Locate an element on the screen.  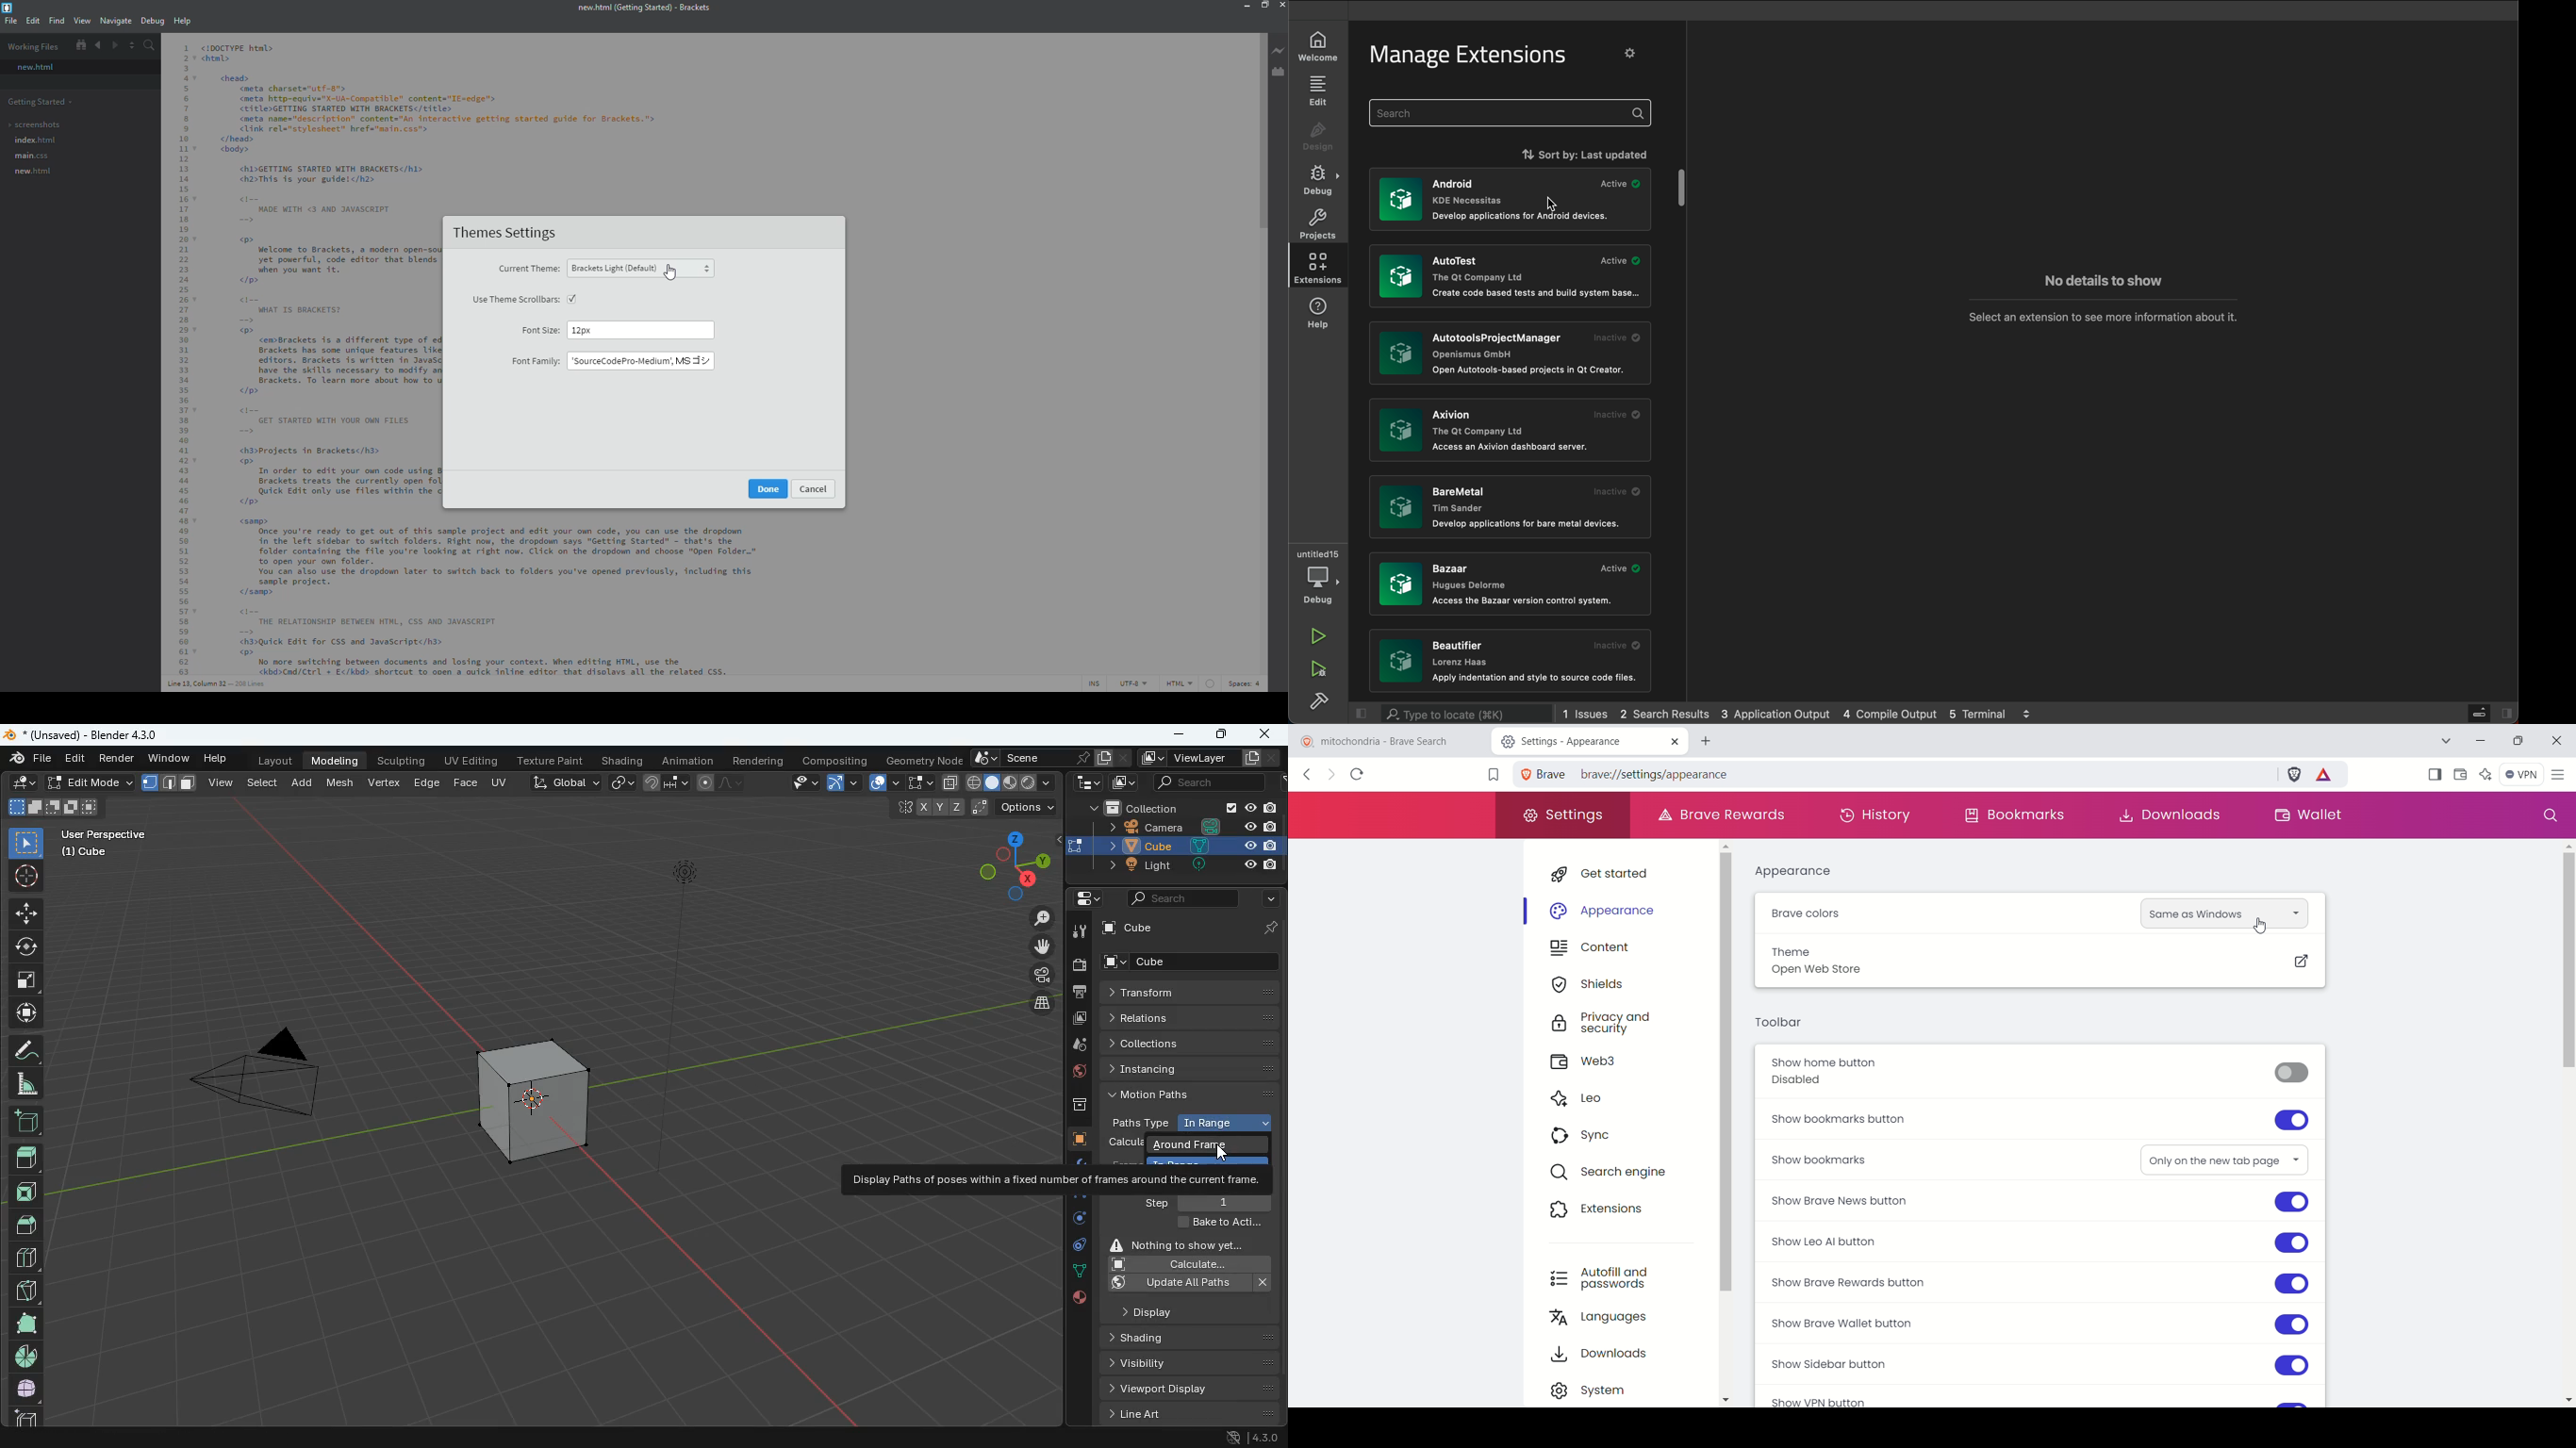
Shading is located at coordinates (1153, 1337).